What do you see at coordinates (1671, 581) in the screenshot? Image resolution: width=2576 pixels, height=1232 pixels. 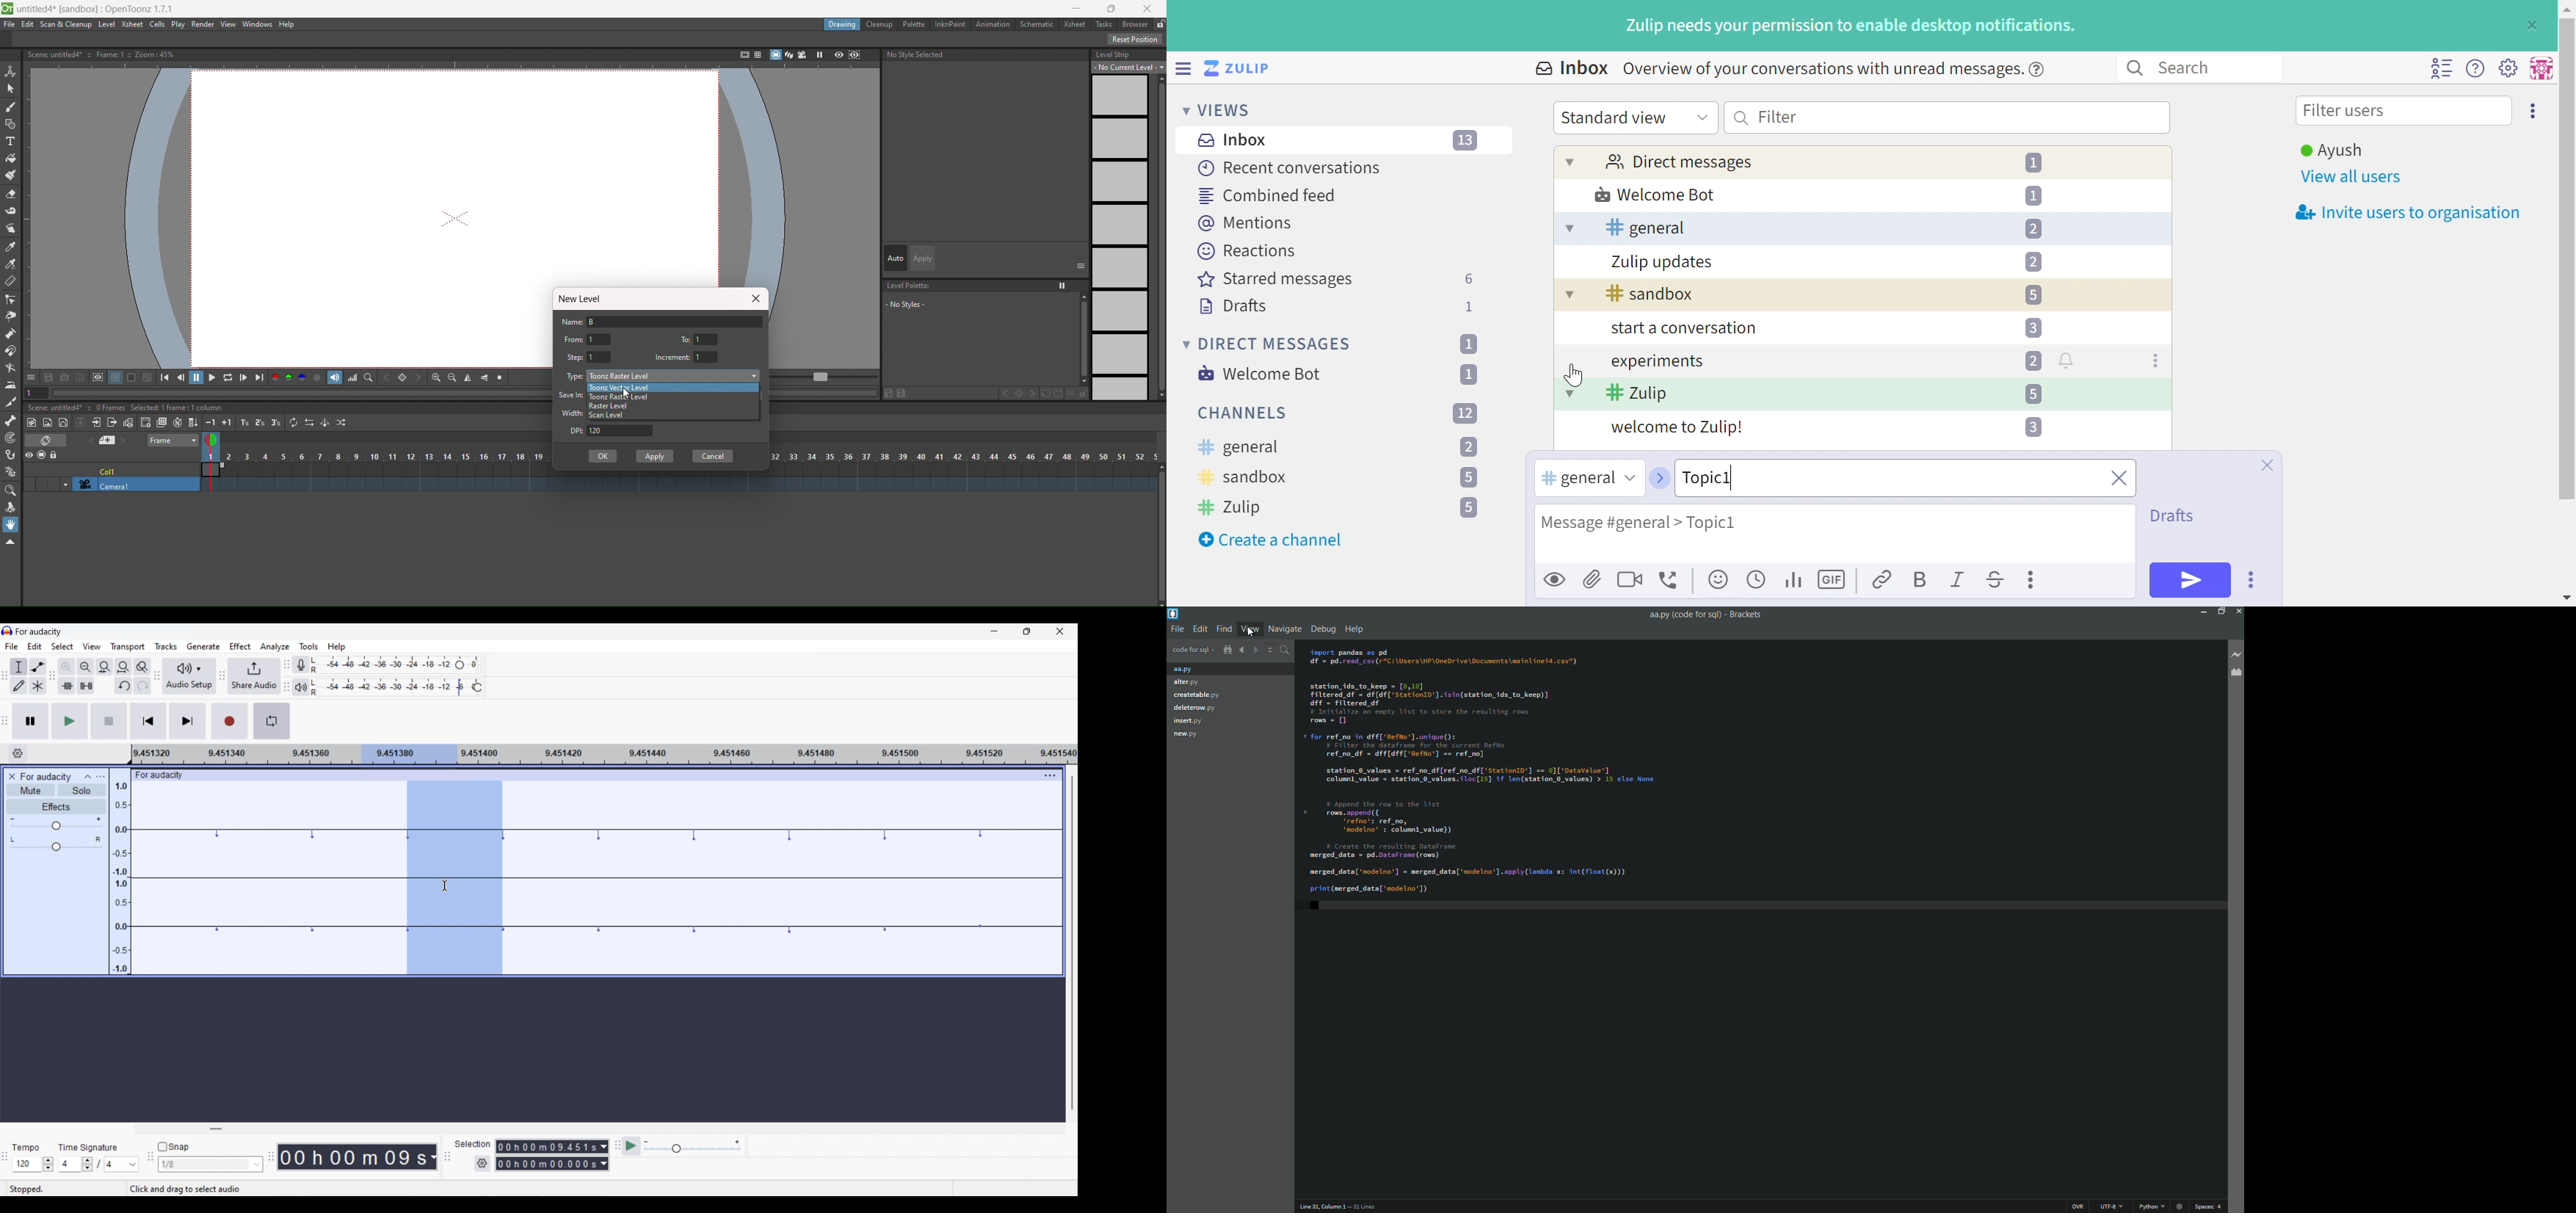 I see `Add voice call` at bounding box center [1671, 581].